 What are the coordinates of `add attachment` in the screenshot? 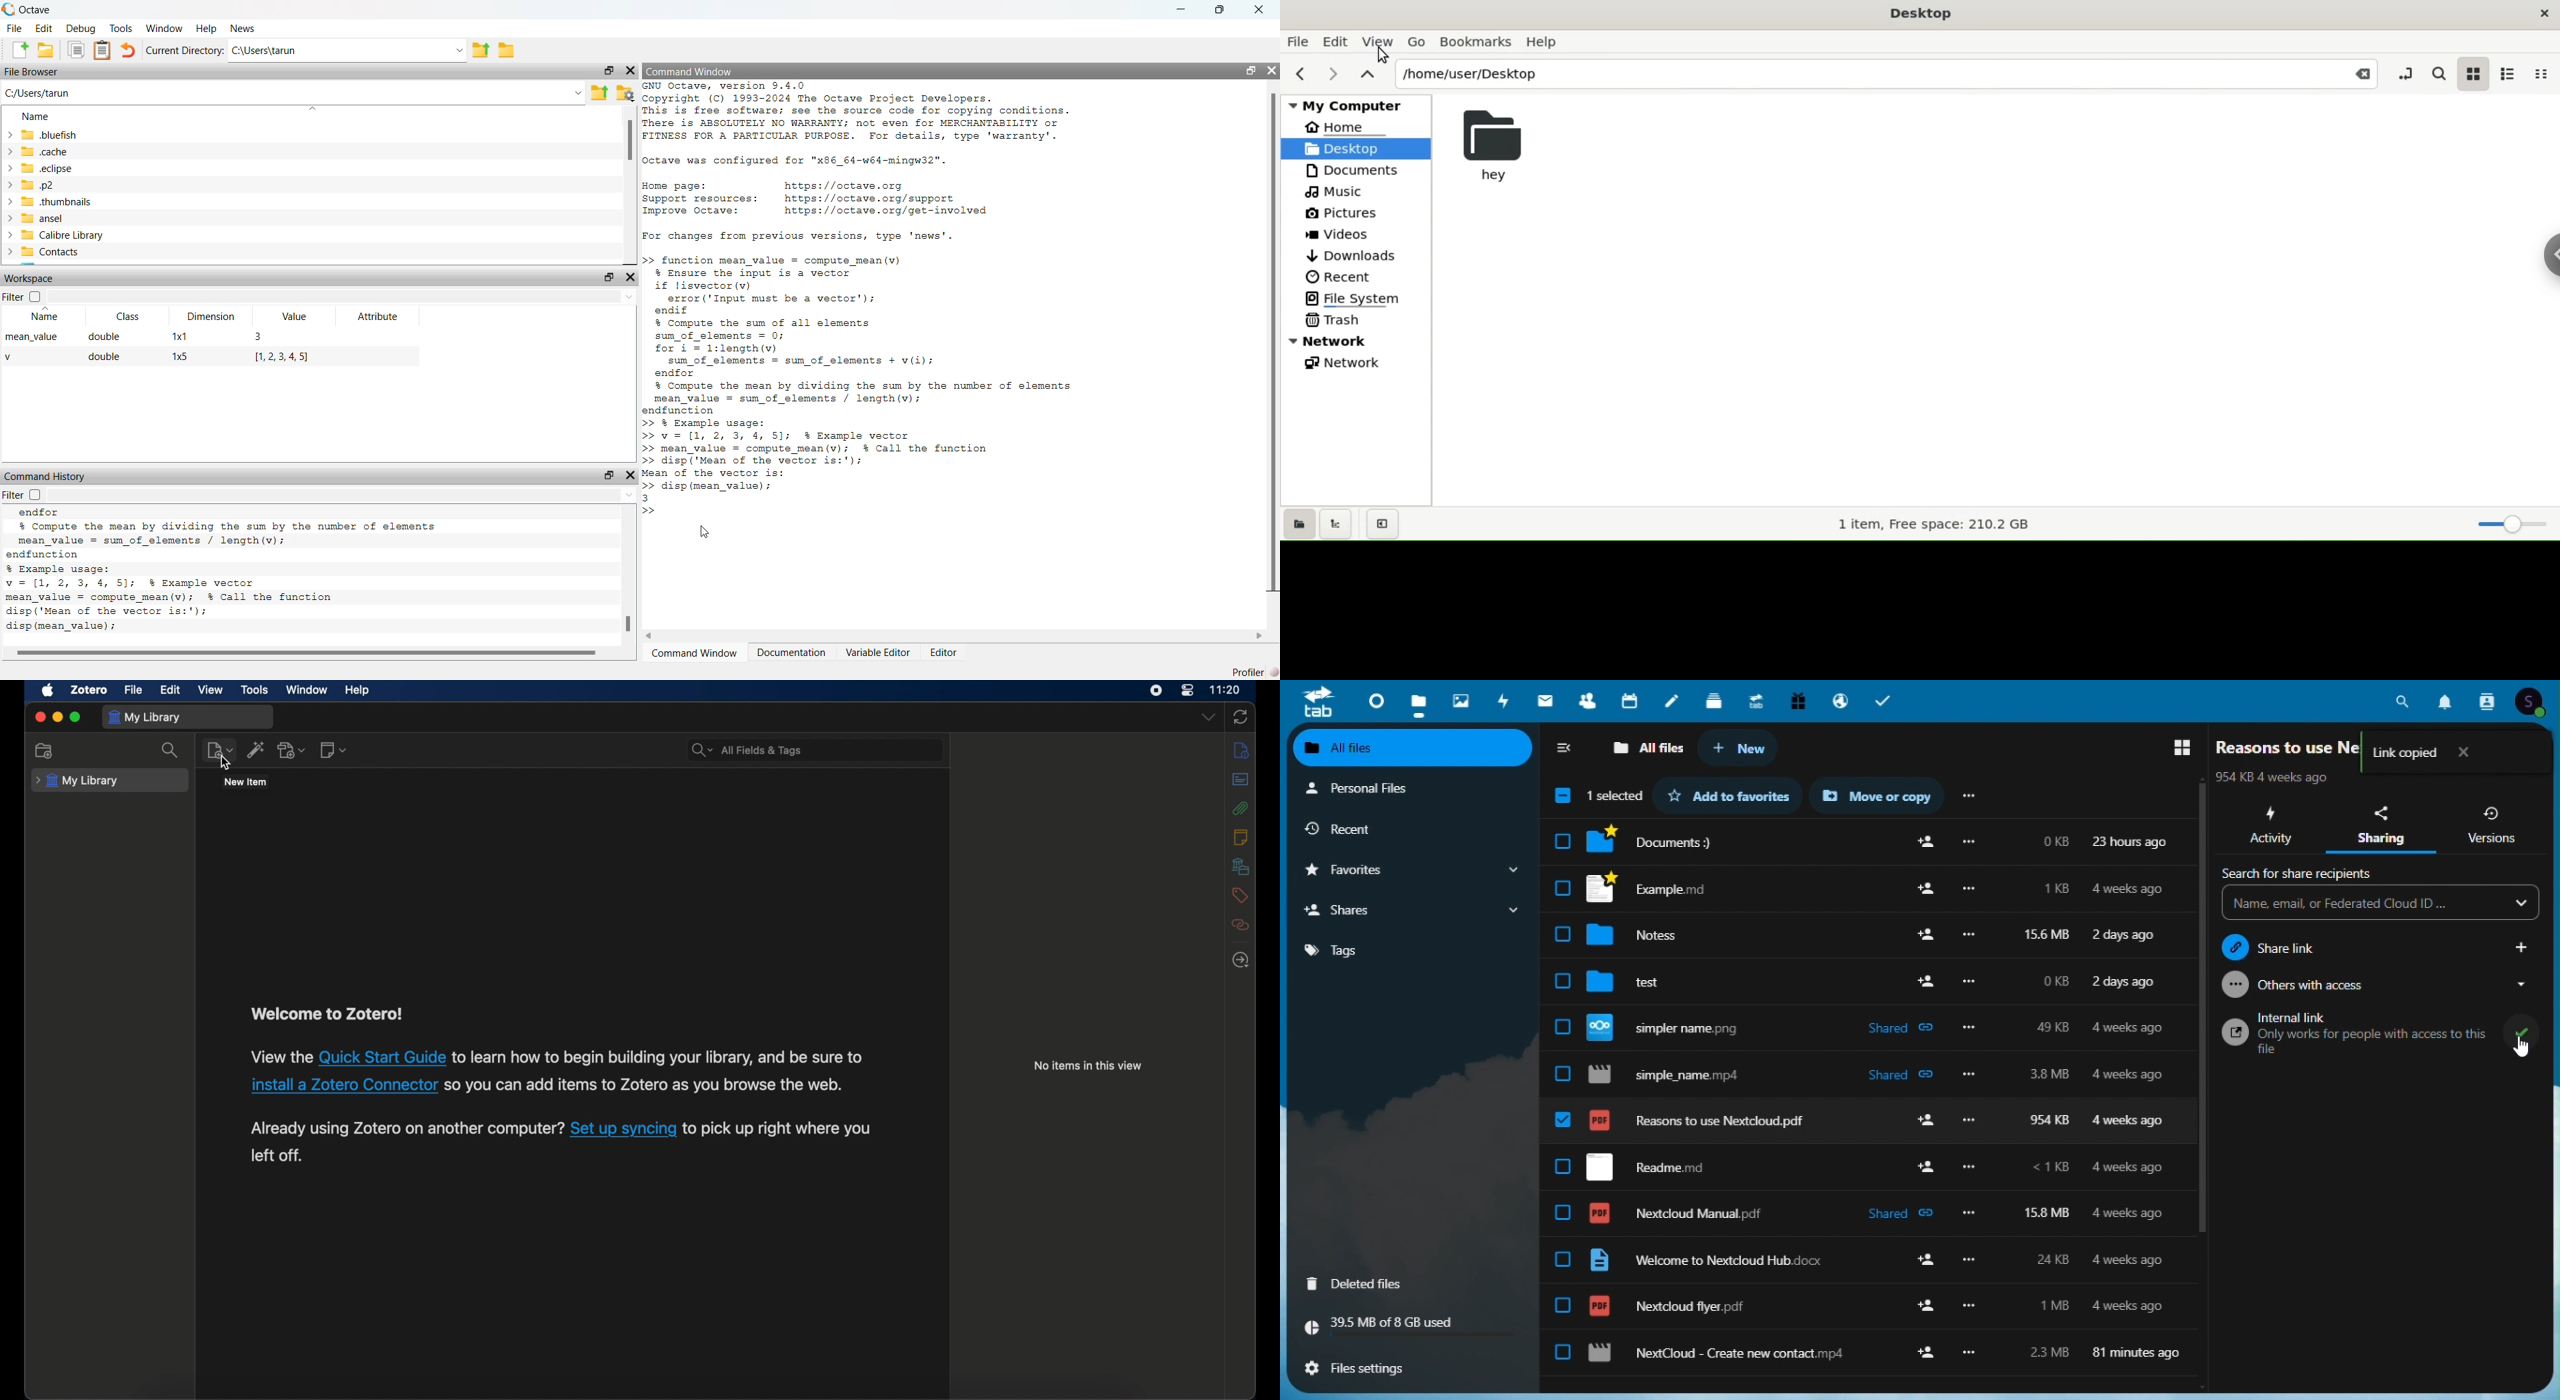 It's located at (292, 751).